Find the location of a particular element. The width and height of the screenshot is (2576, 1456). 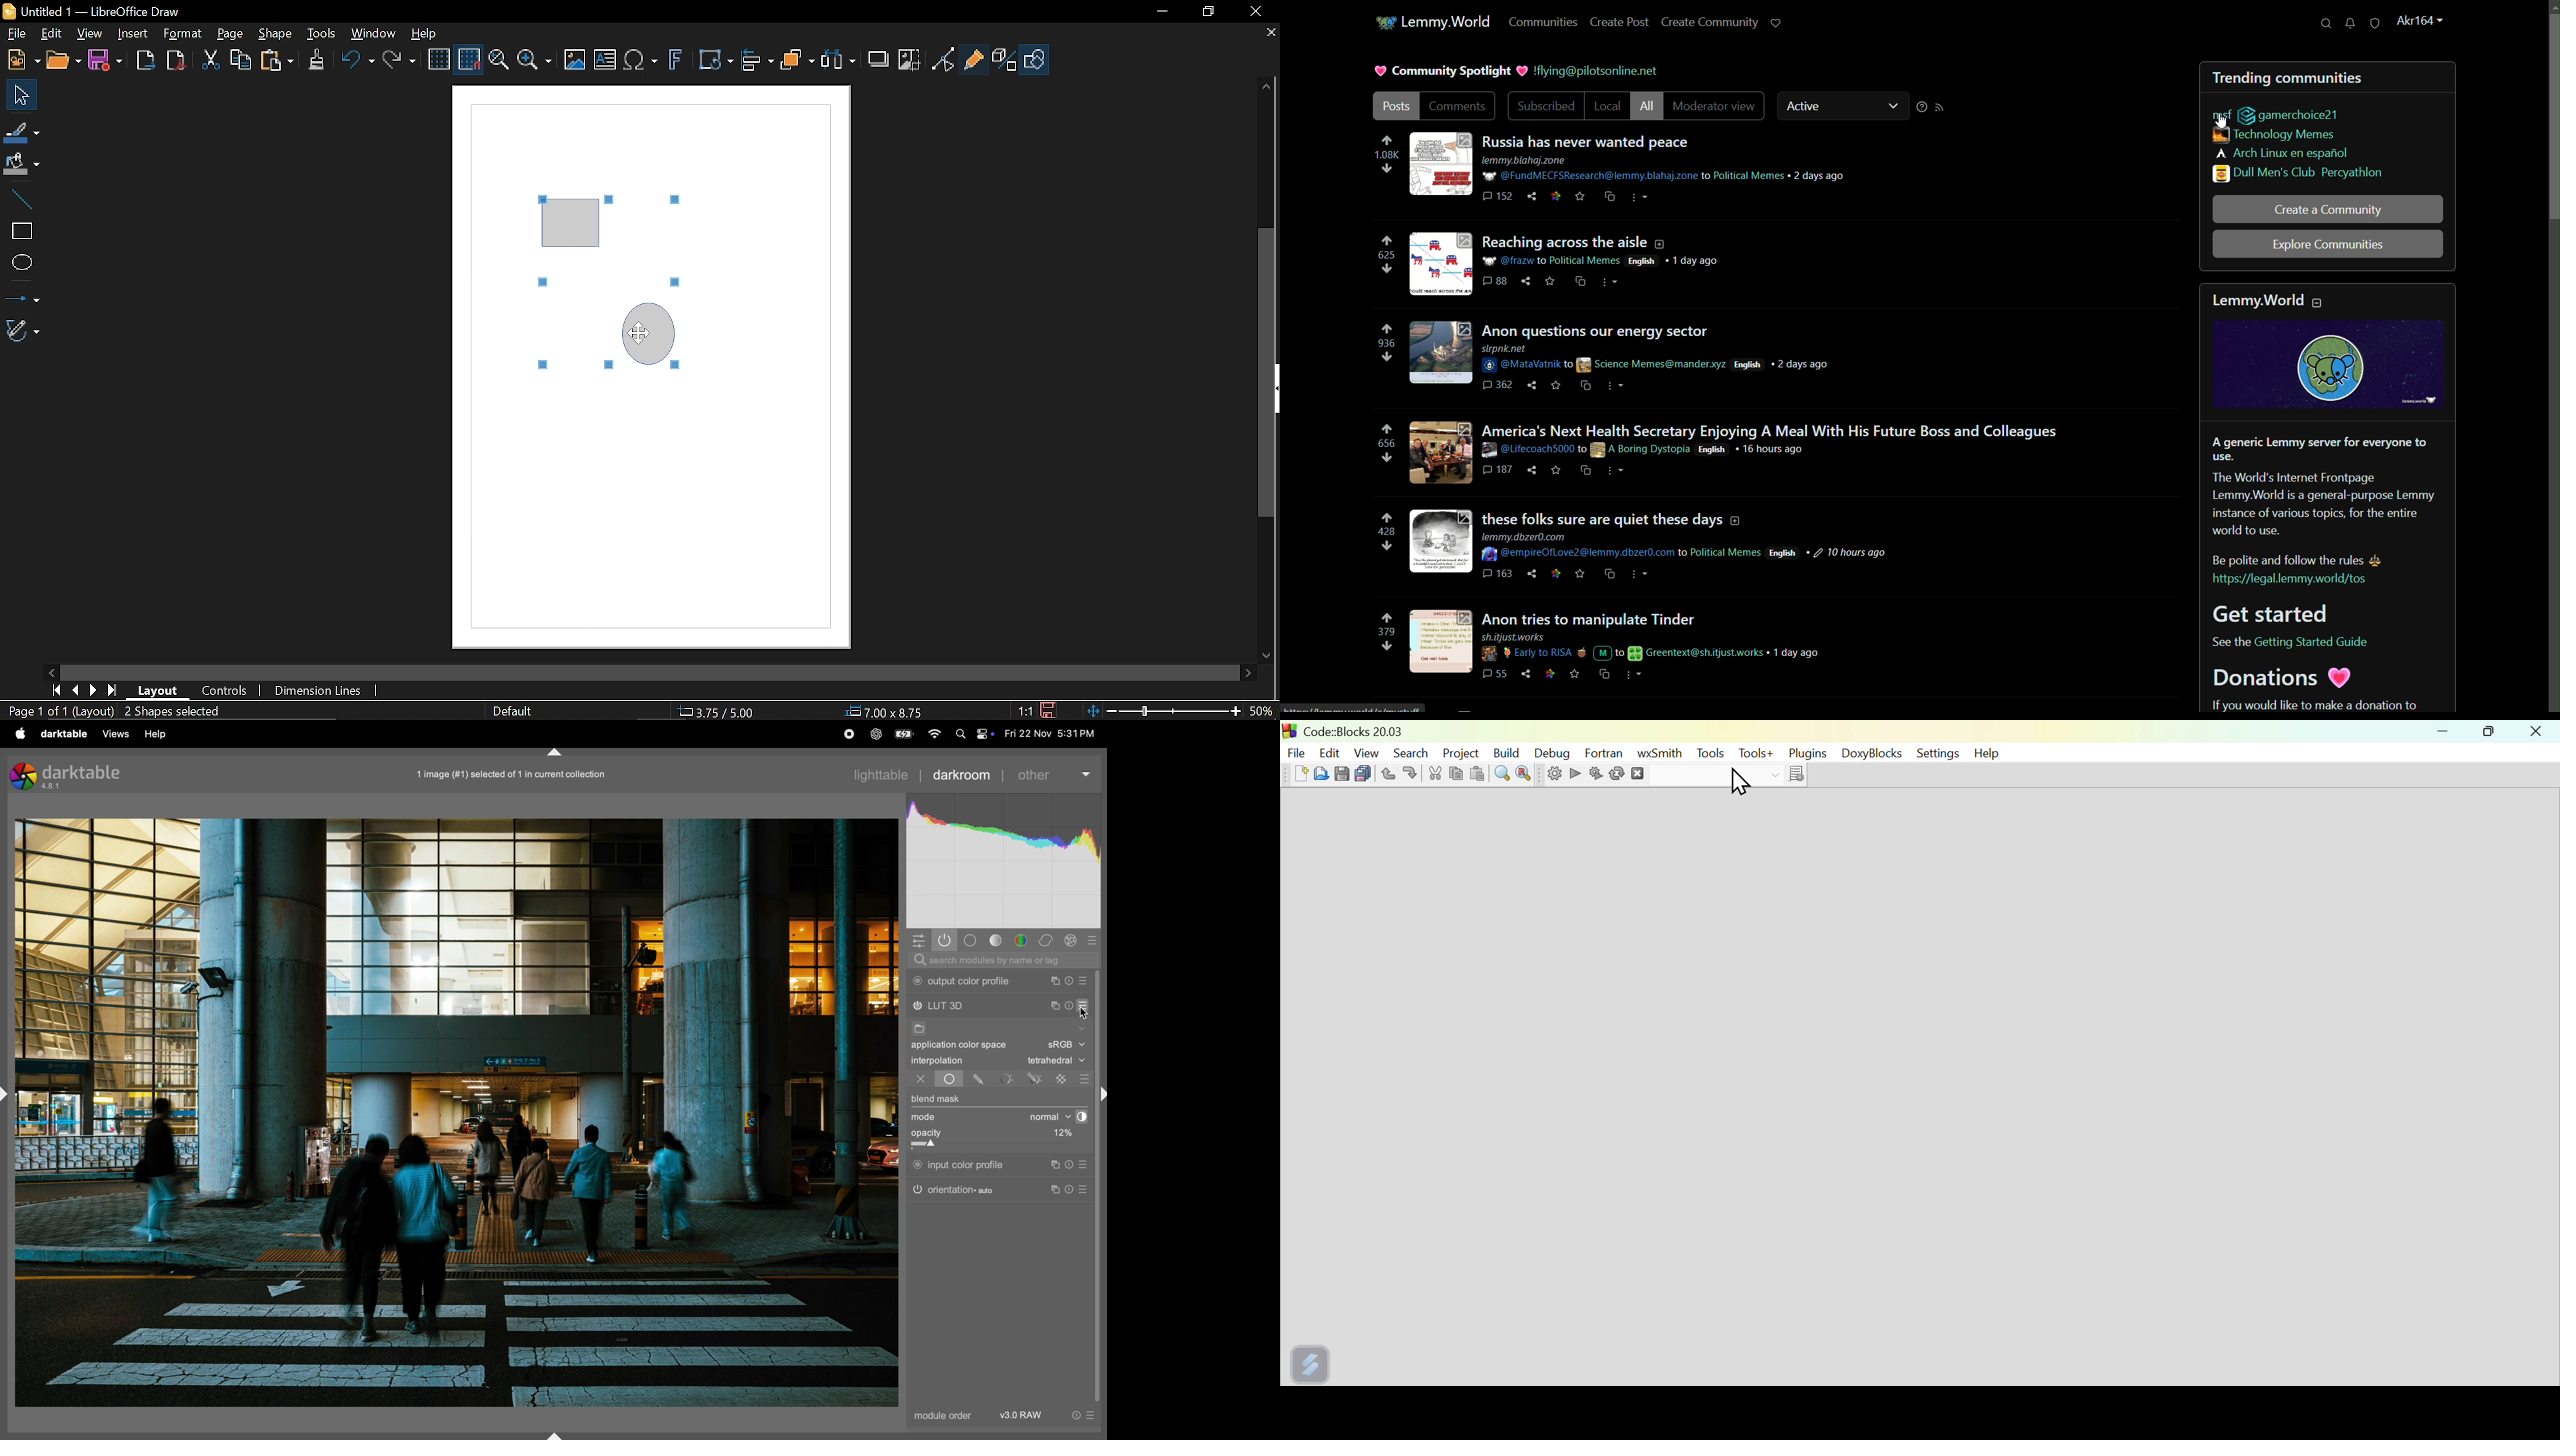

share is located at coordinates (1529, 383).